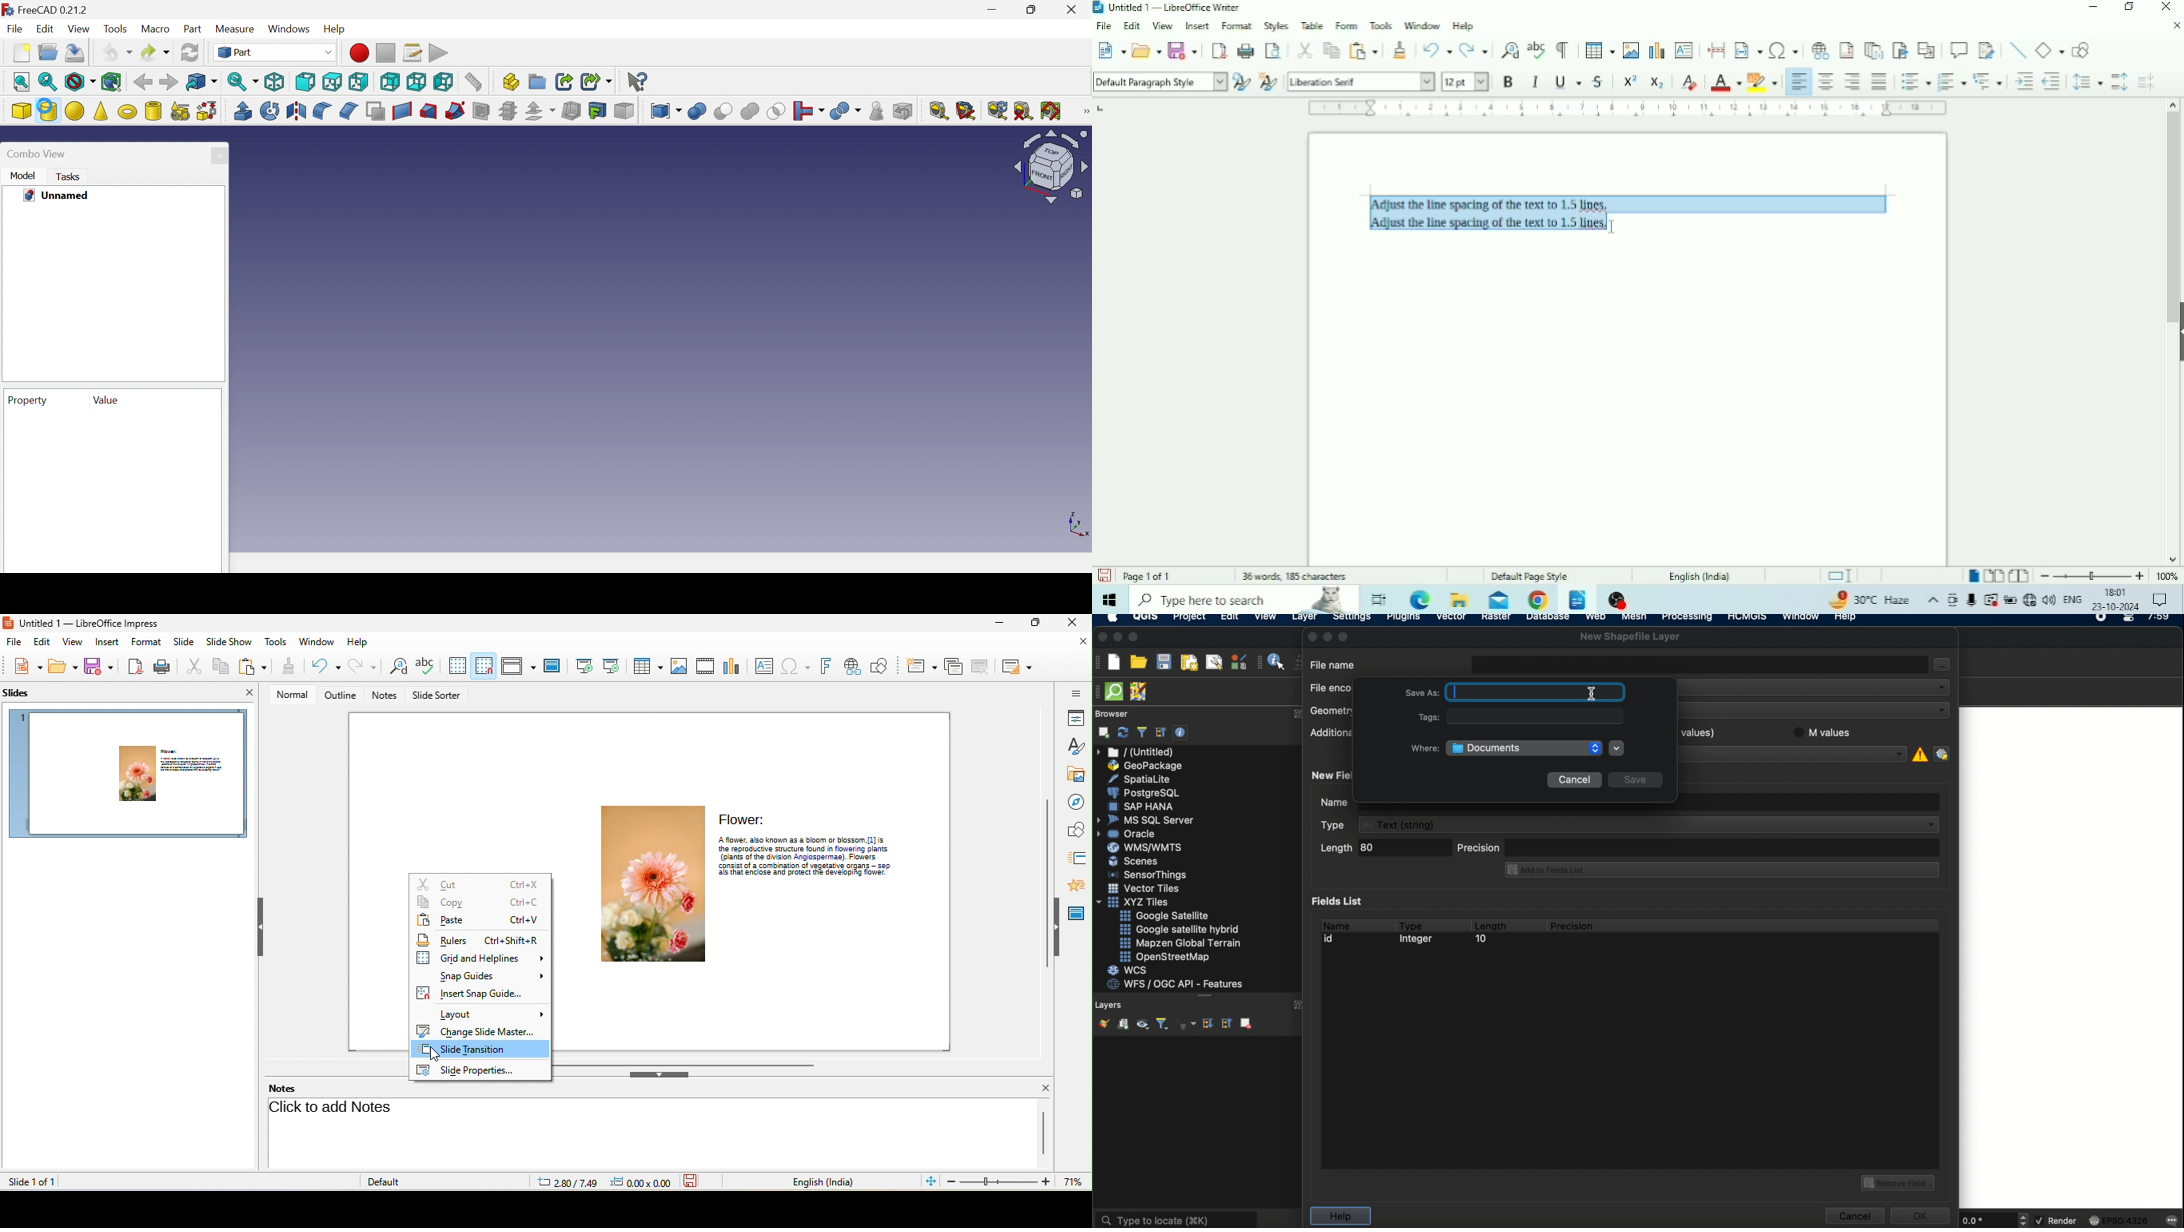  What do you see at coordinates (1335, 924) in the screenshot?
I see `name` at bounding box center [1335, 924].